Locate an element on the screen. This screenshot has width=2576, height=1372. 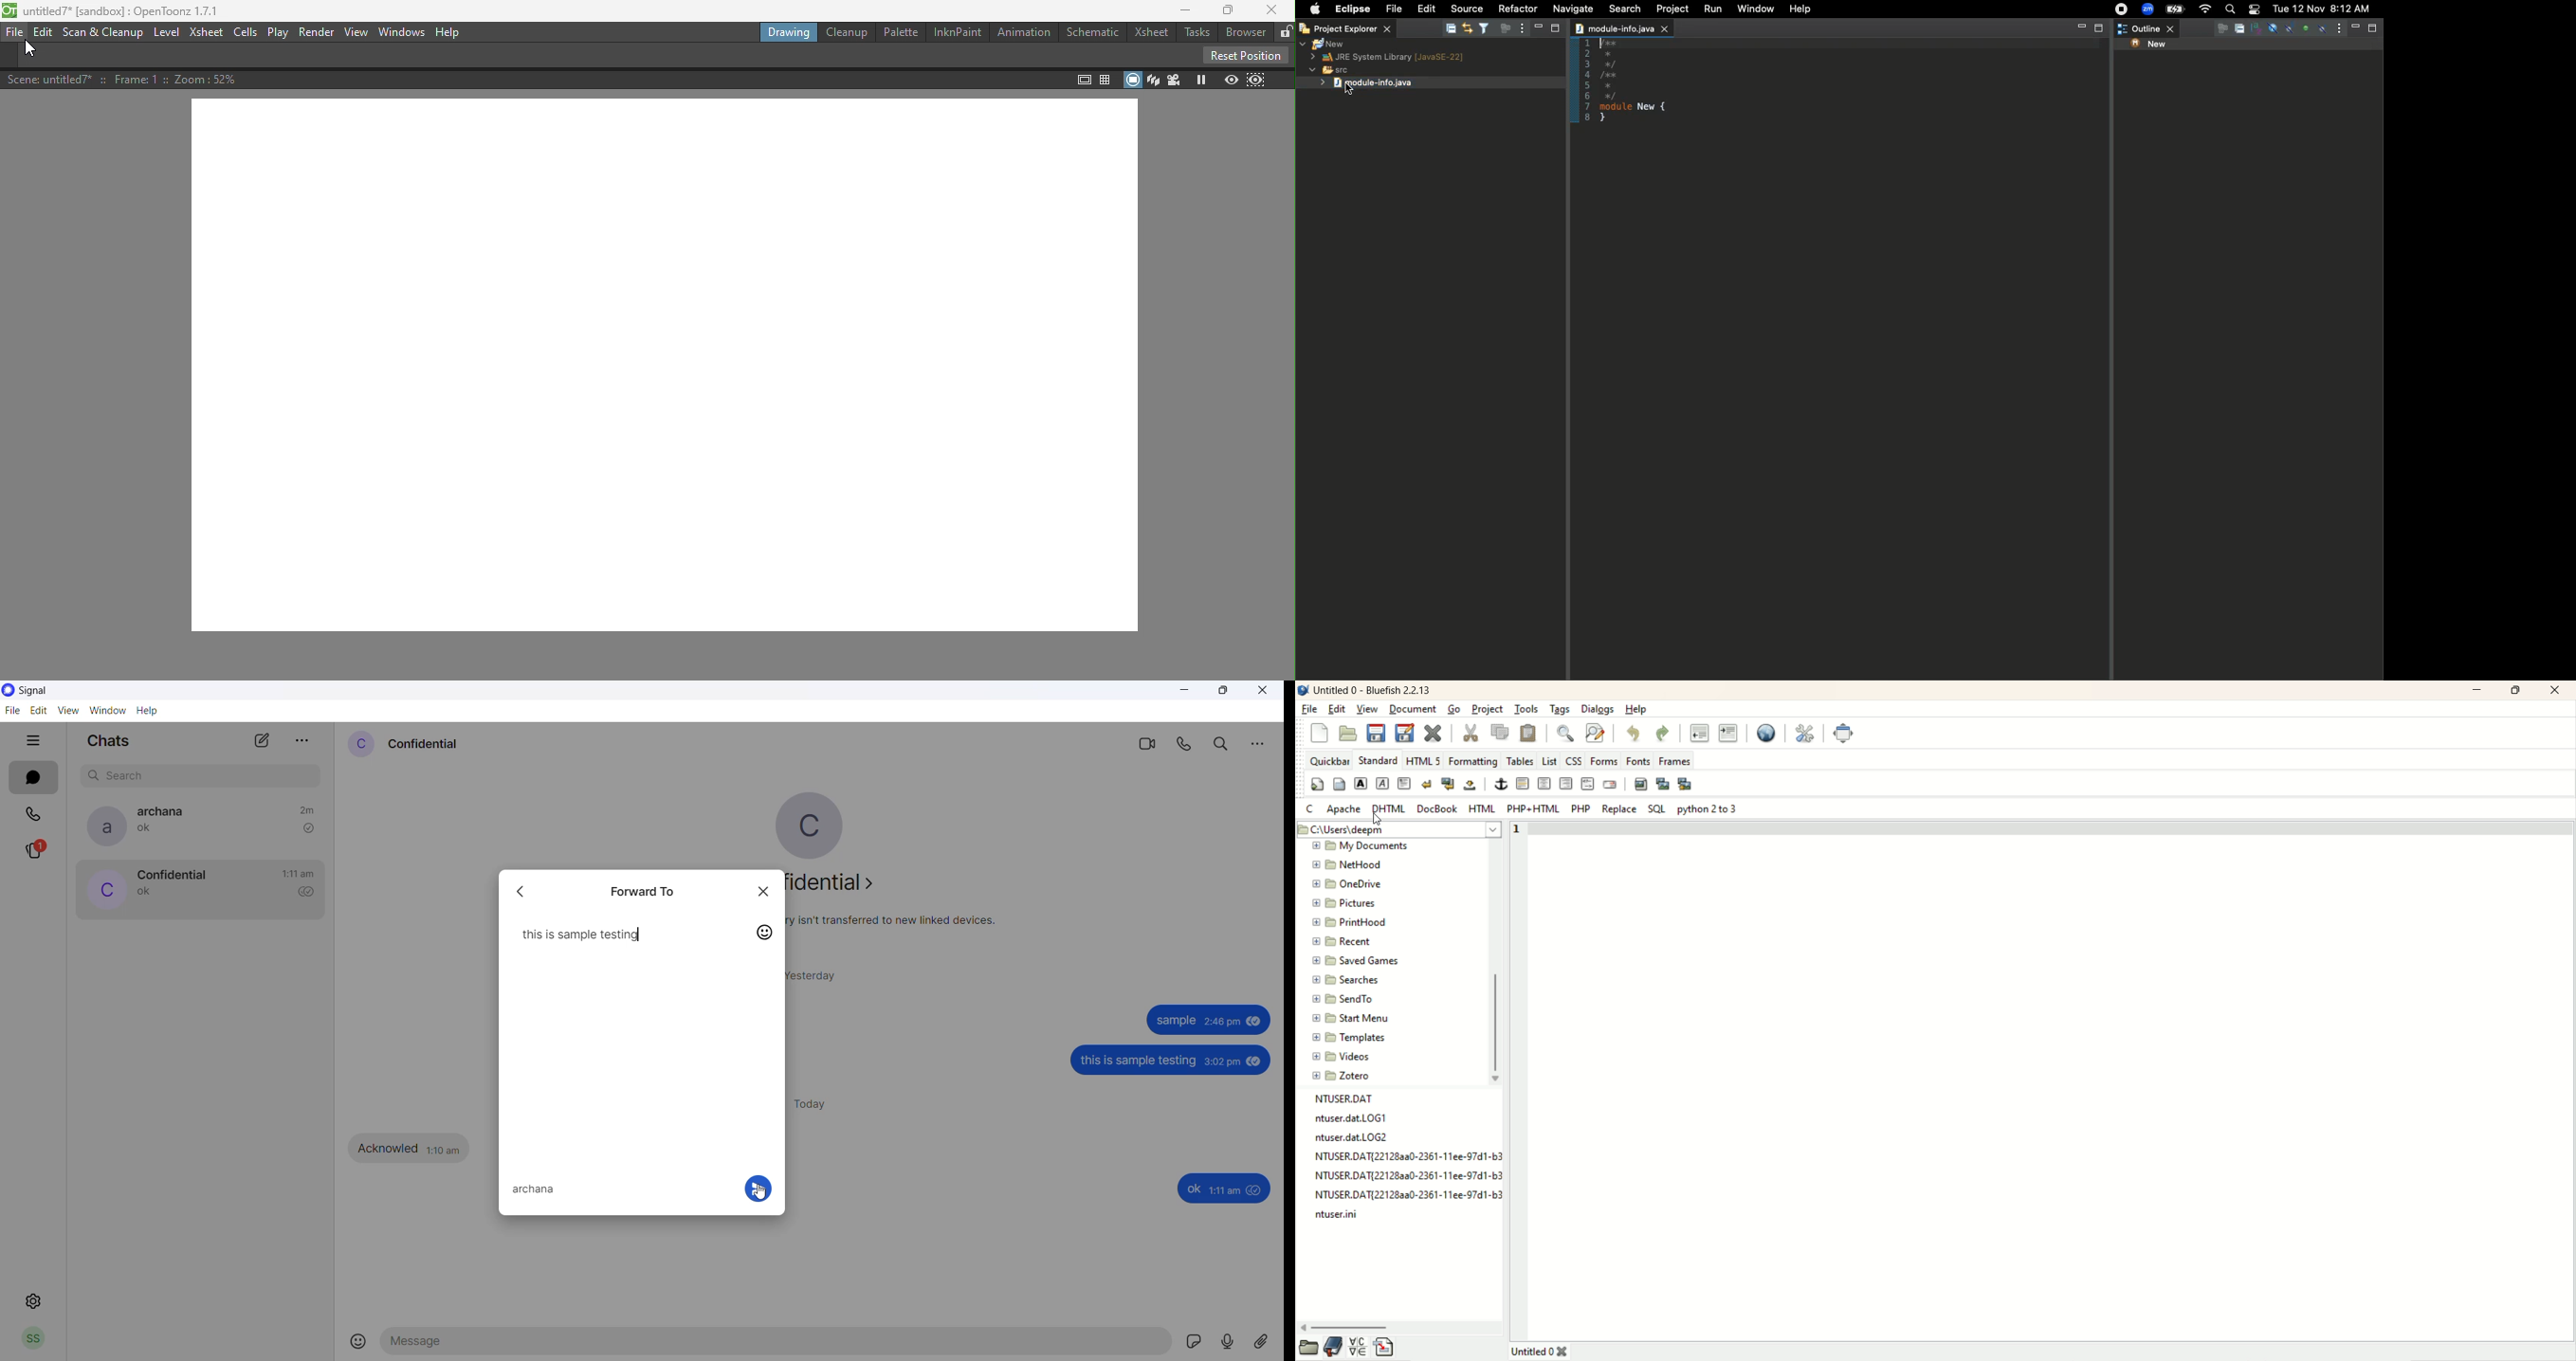
close is located at coordinates (764, 892).